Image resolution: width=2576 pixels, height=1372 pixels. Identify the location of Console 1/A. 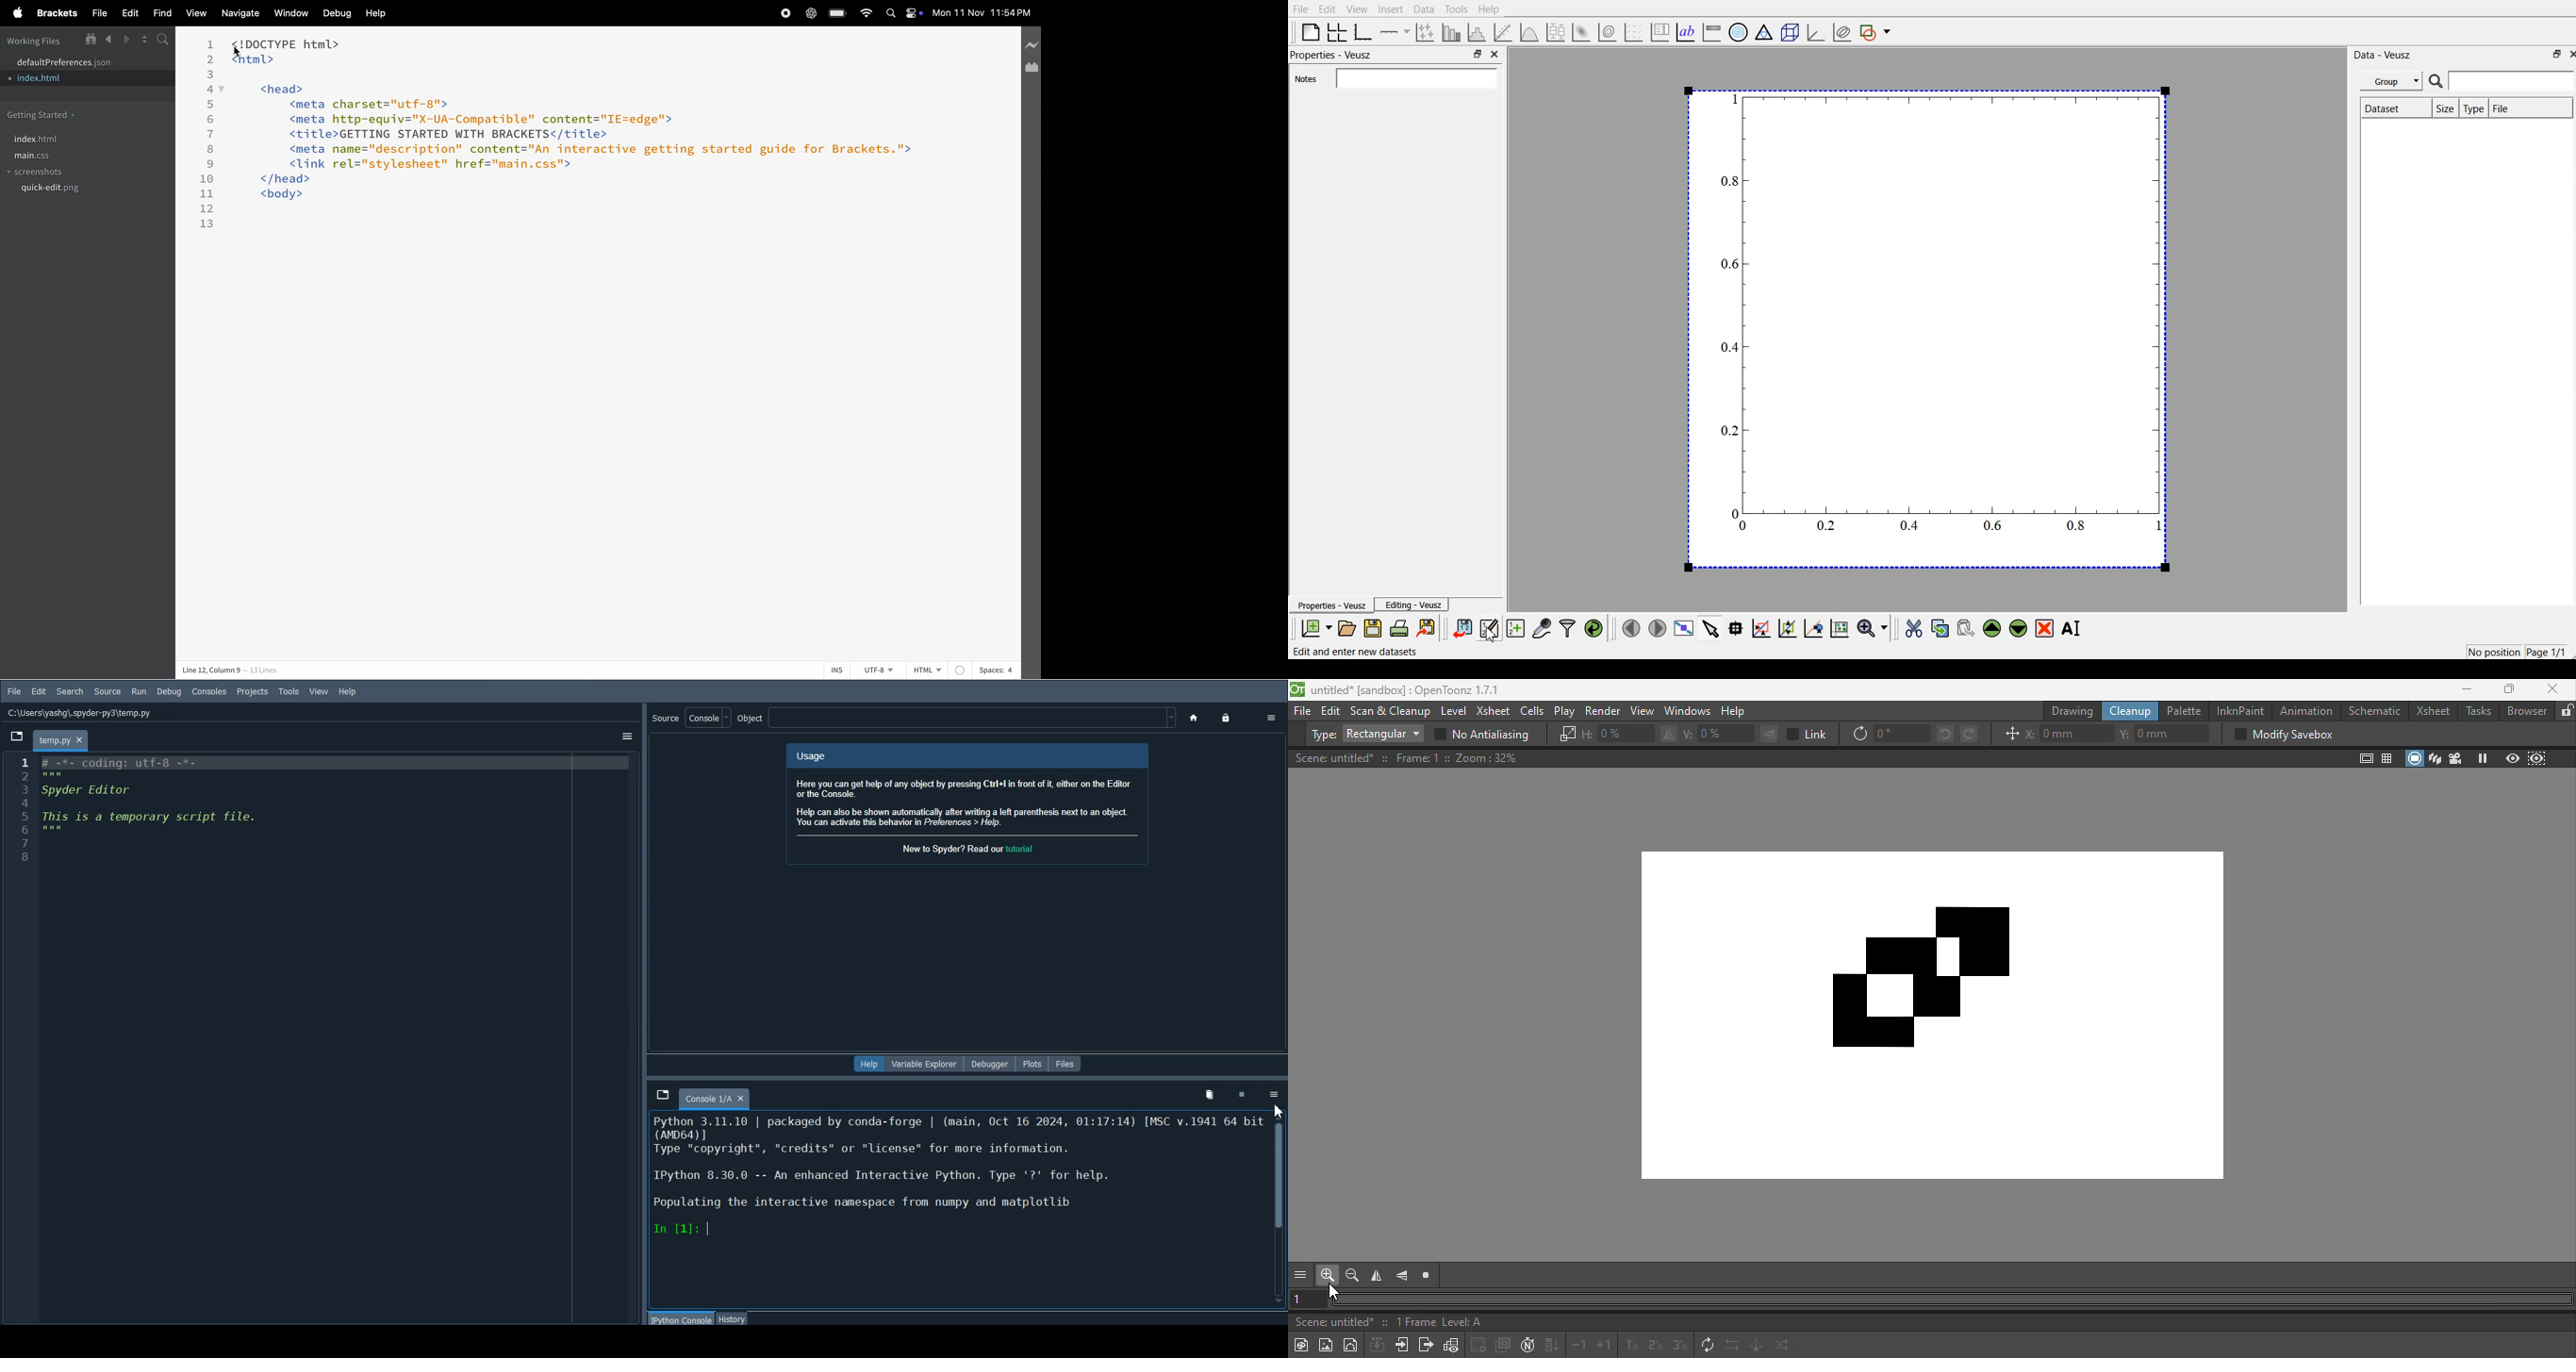
(715, 1100).